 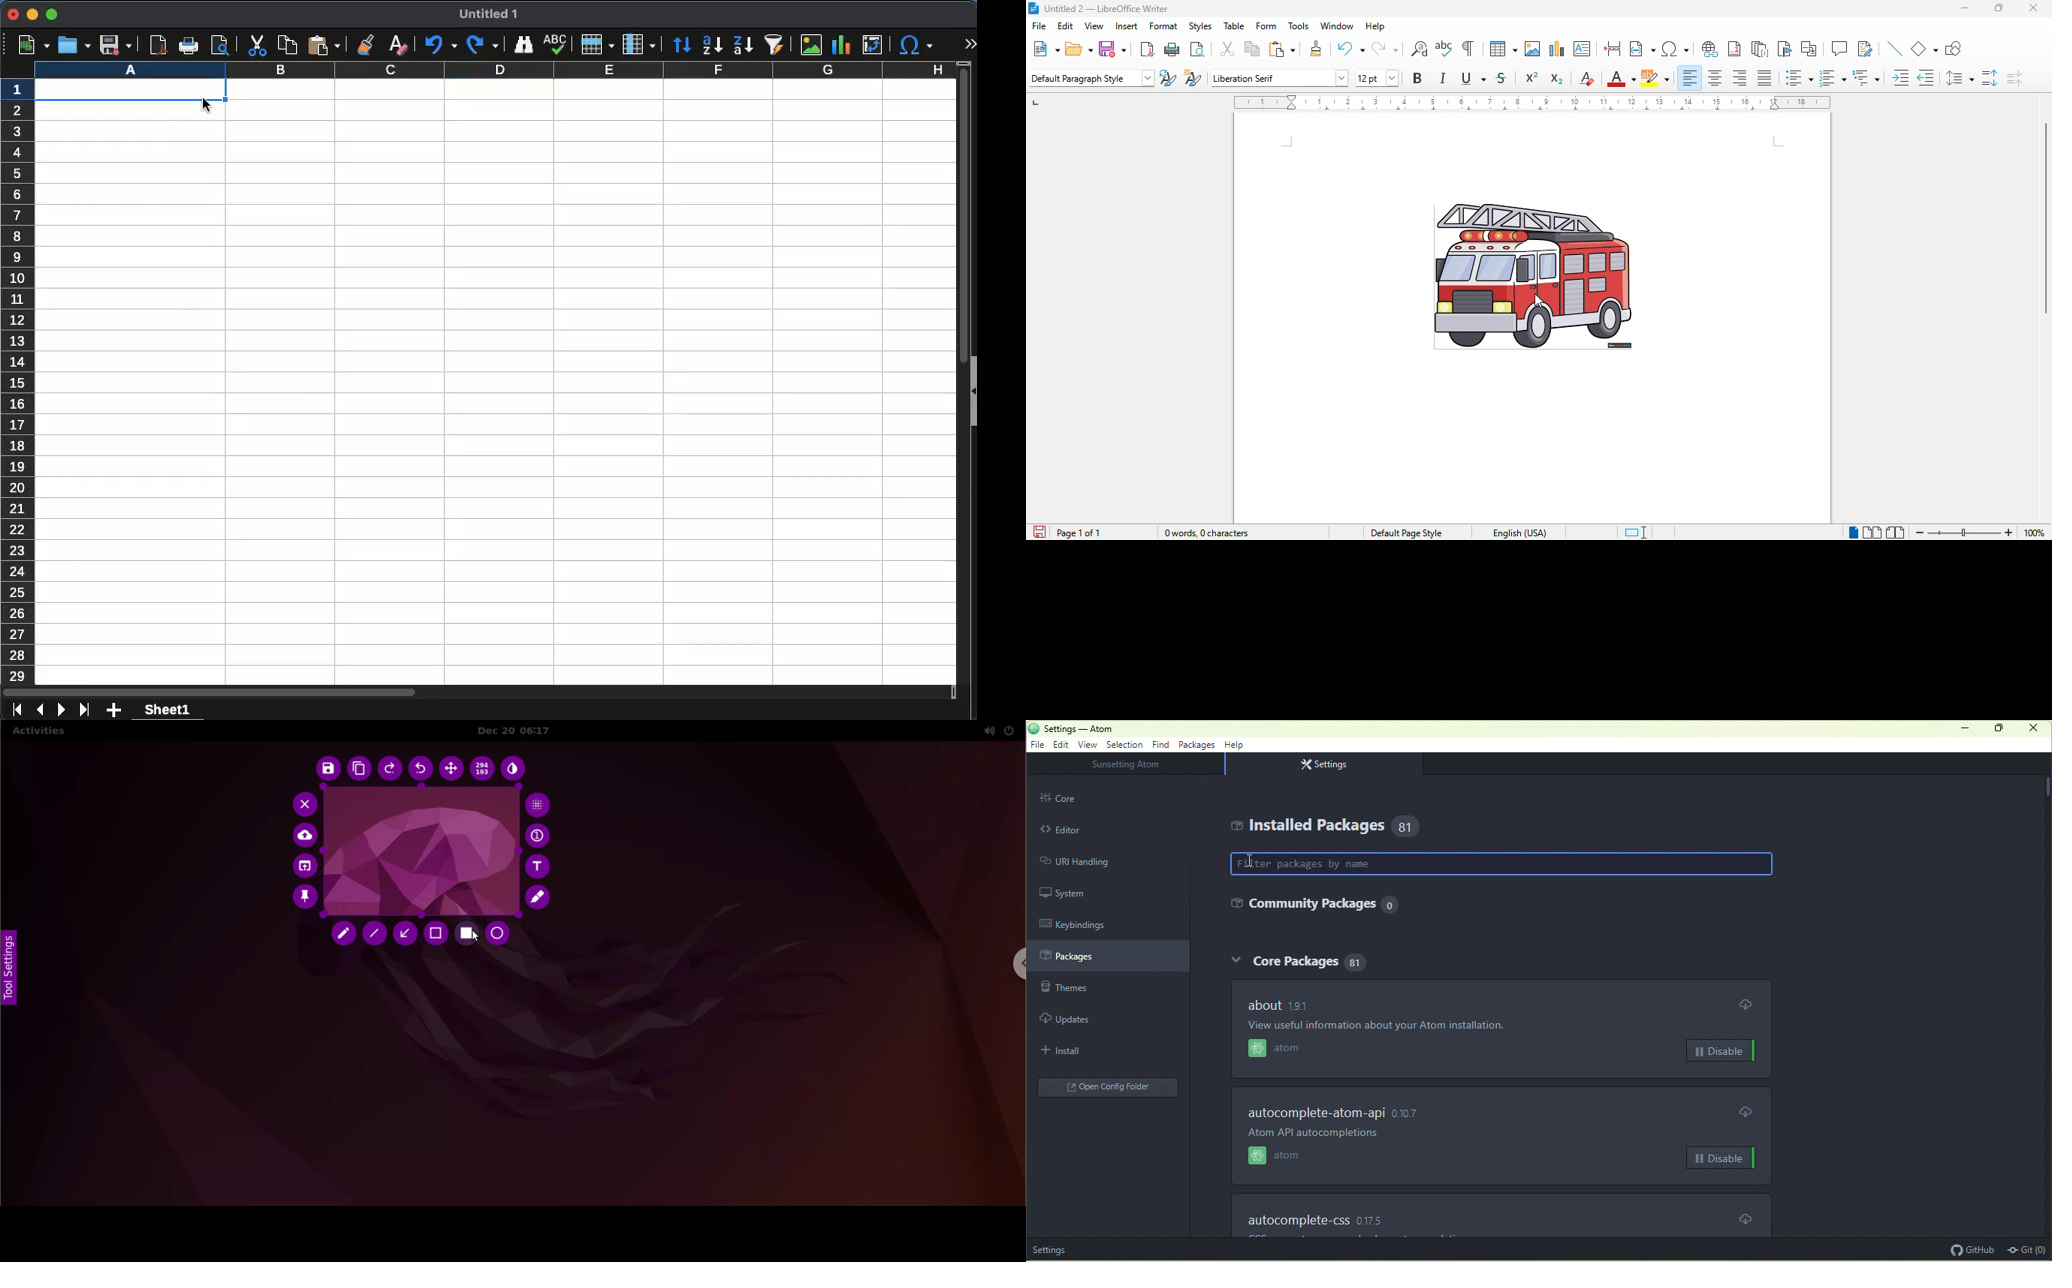 What do you see at coordinates (1091, 860) in the screenshot?
I see `uri handling` at bounding box center [1091, 860].